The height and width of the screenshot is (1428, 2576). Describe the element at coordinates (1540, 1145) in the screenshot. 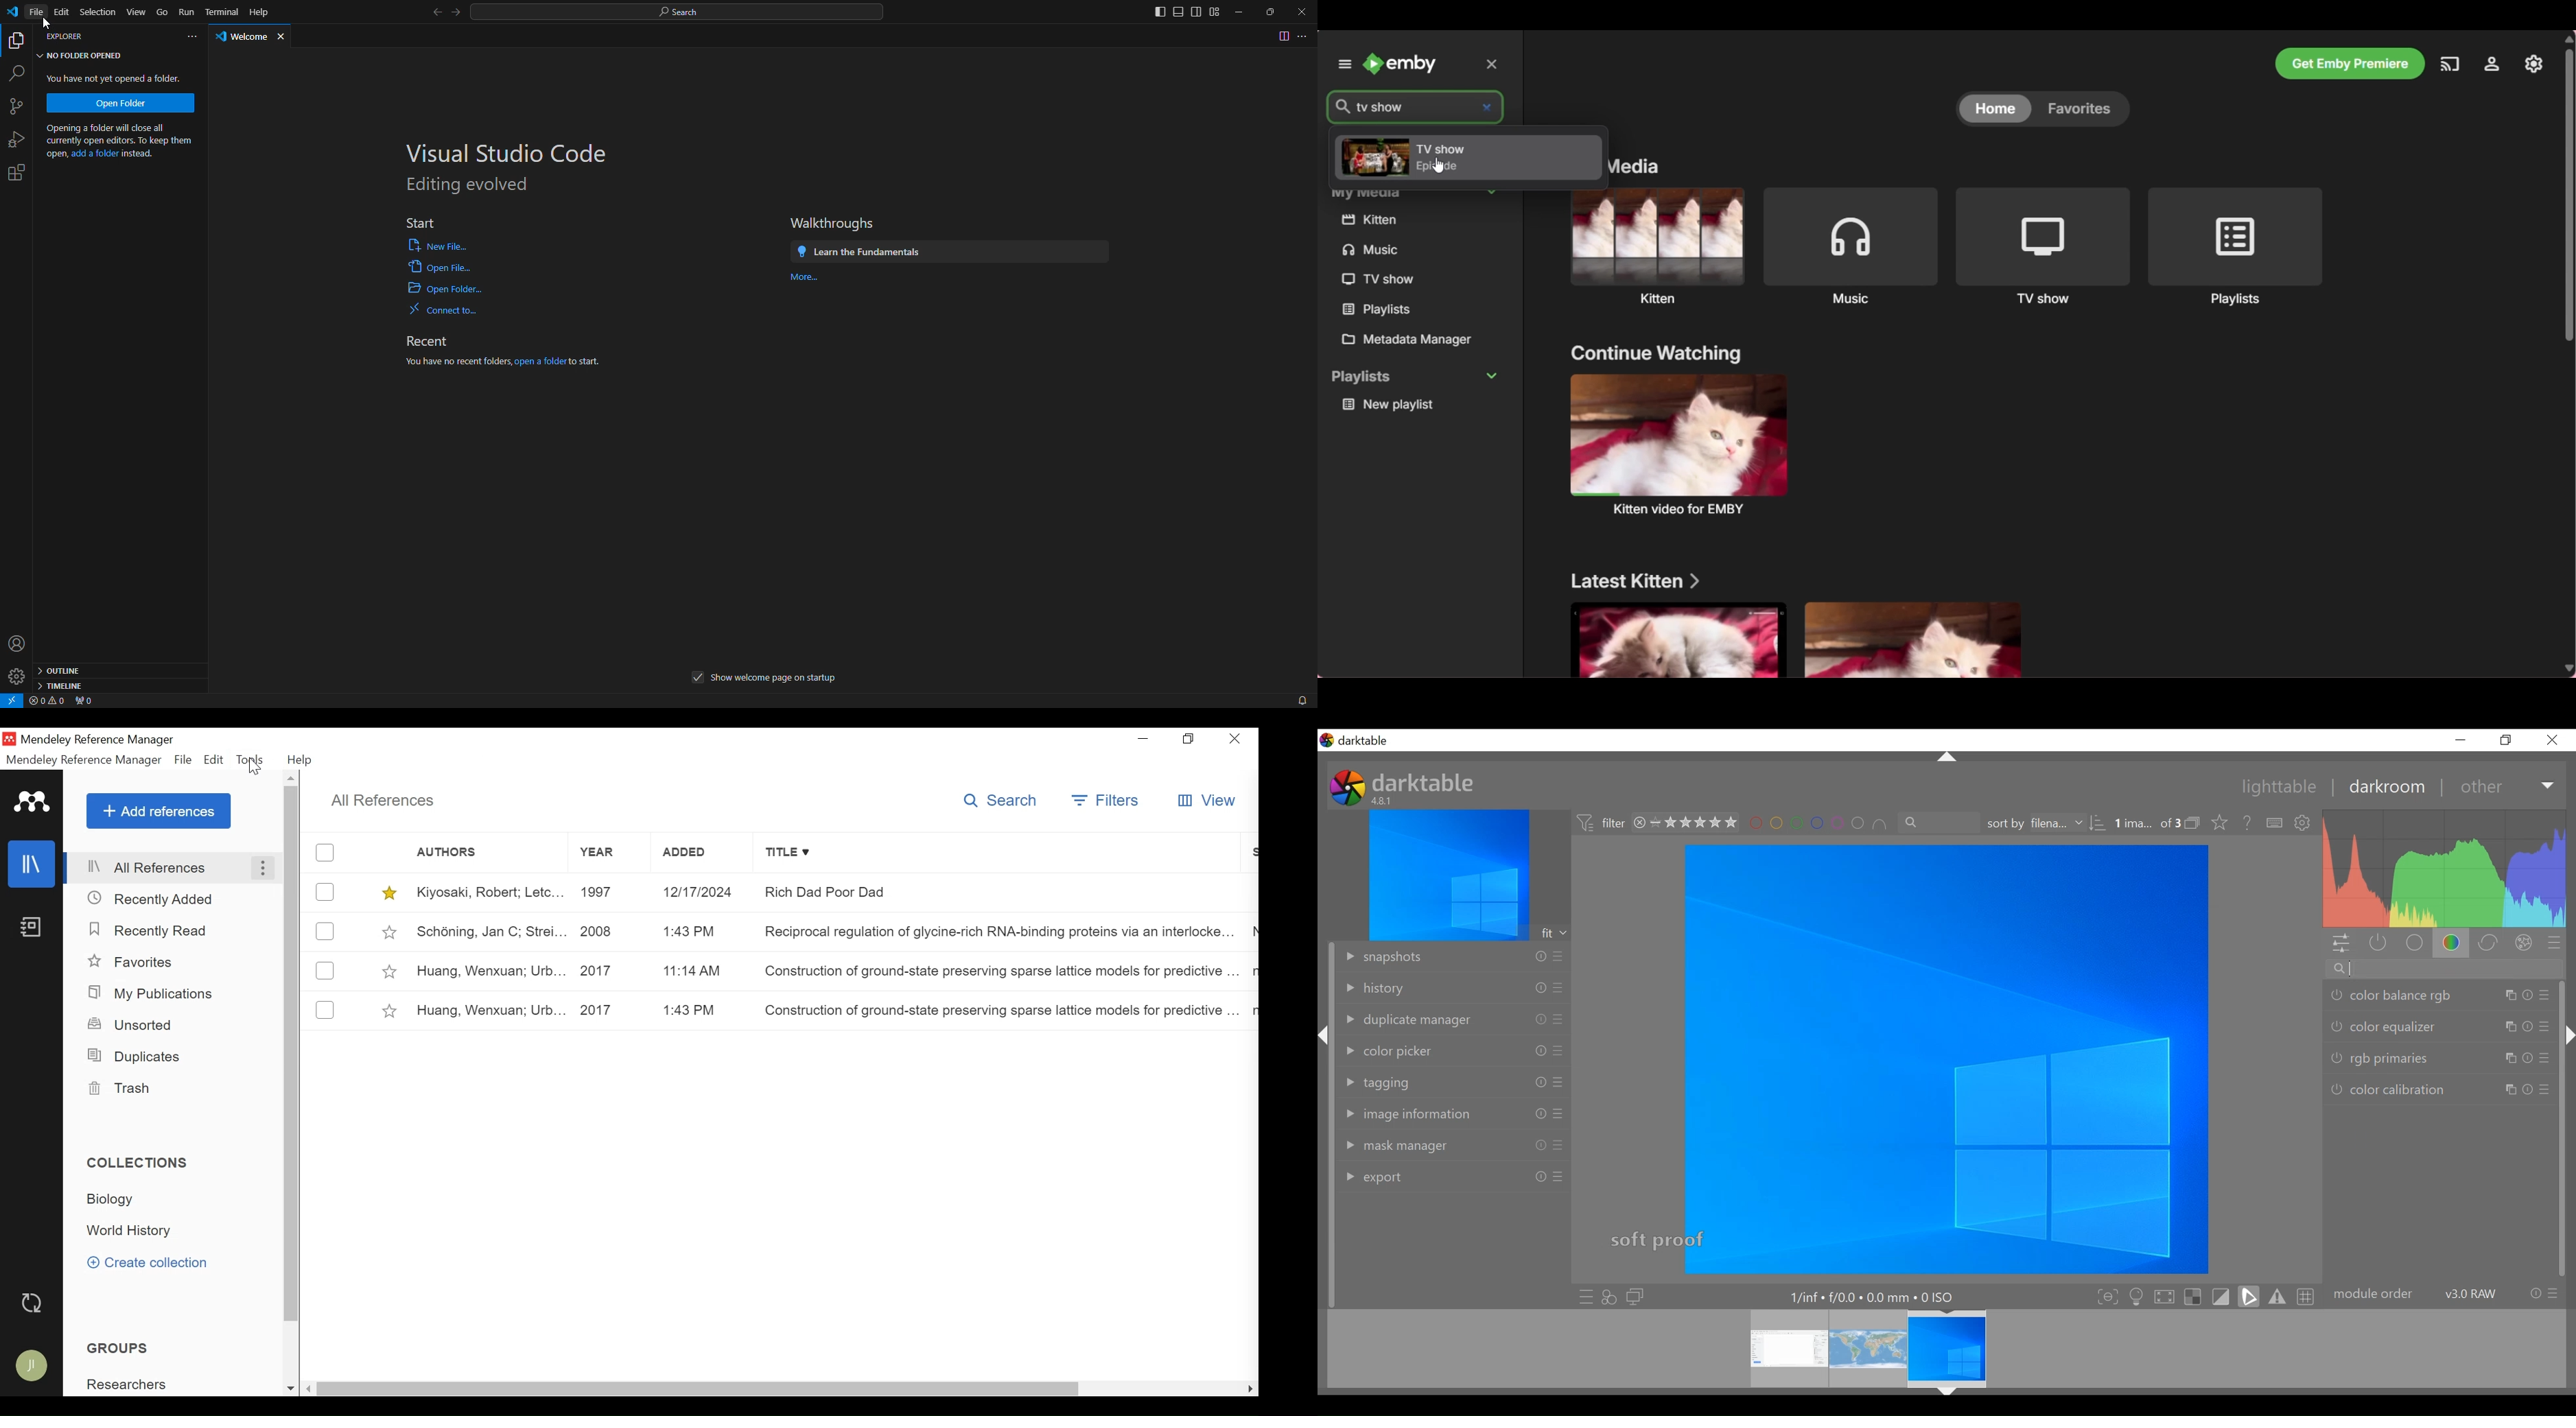

I see `info` at that location.